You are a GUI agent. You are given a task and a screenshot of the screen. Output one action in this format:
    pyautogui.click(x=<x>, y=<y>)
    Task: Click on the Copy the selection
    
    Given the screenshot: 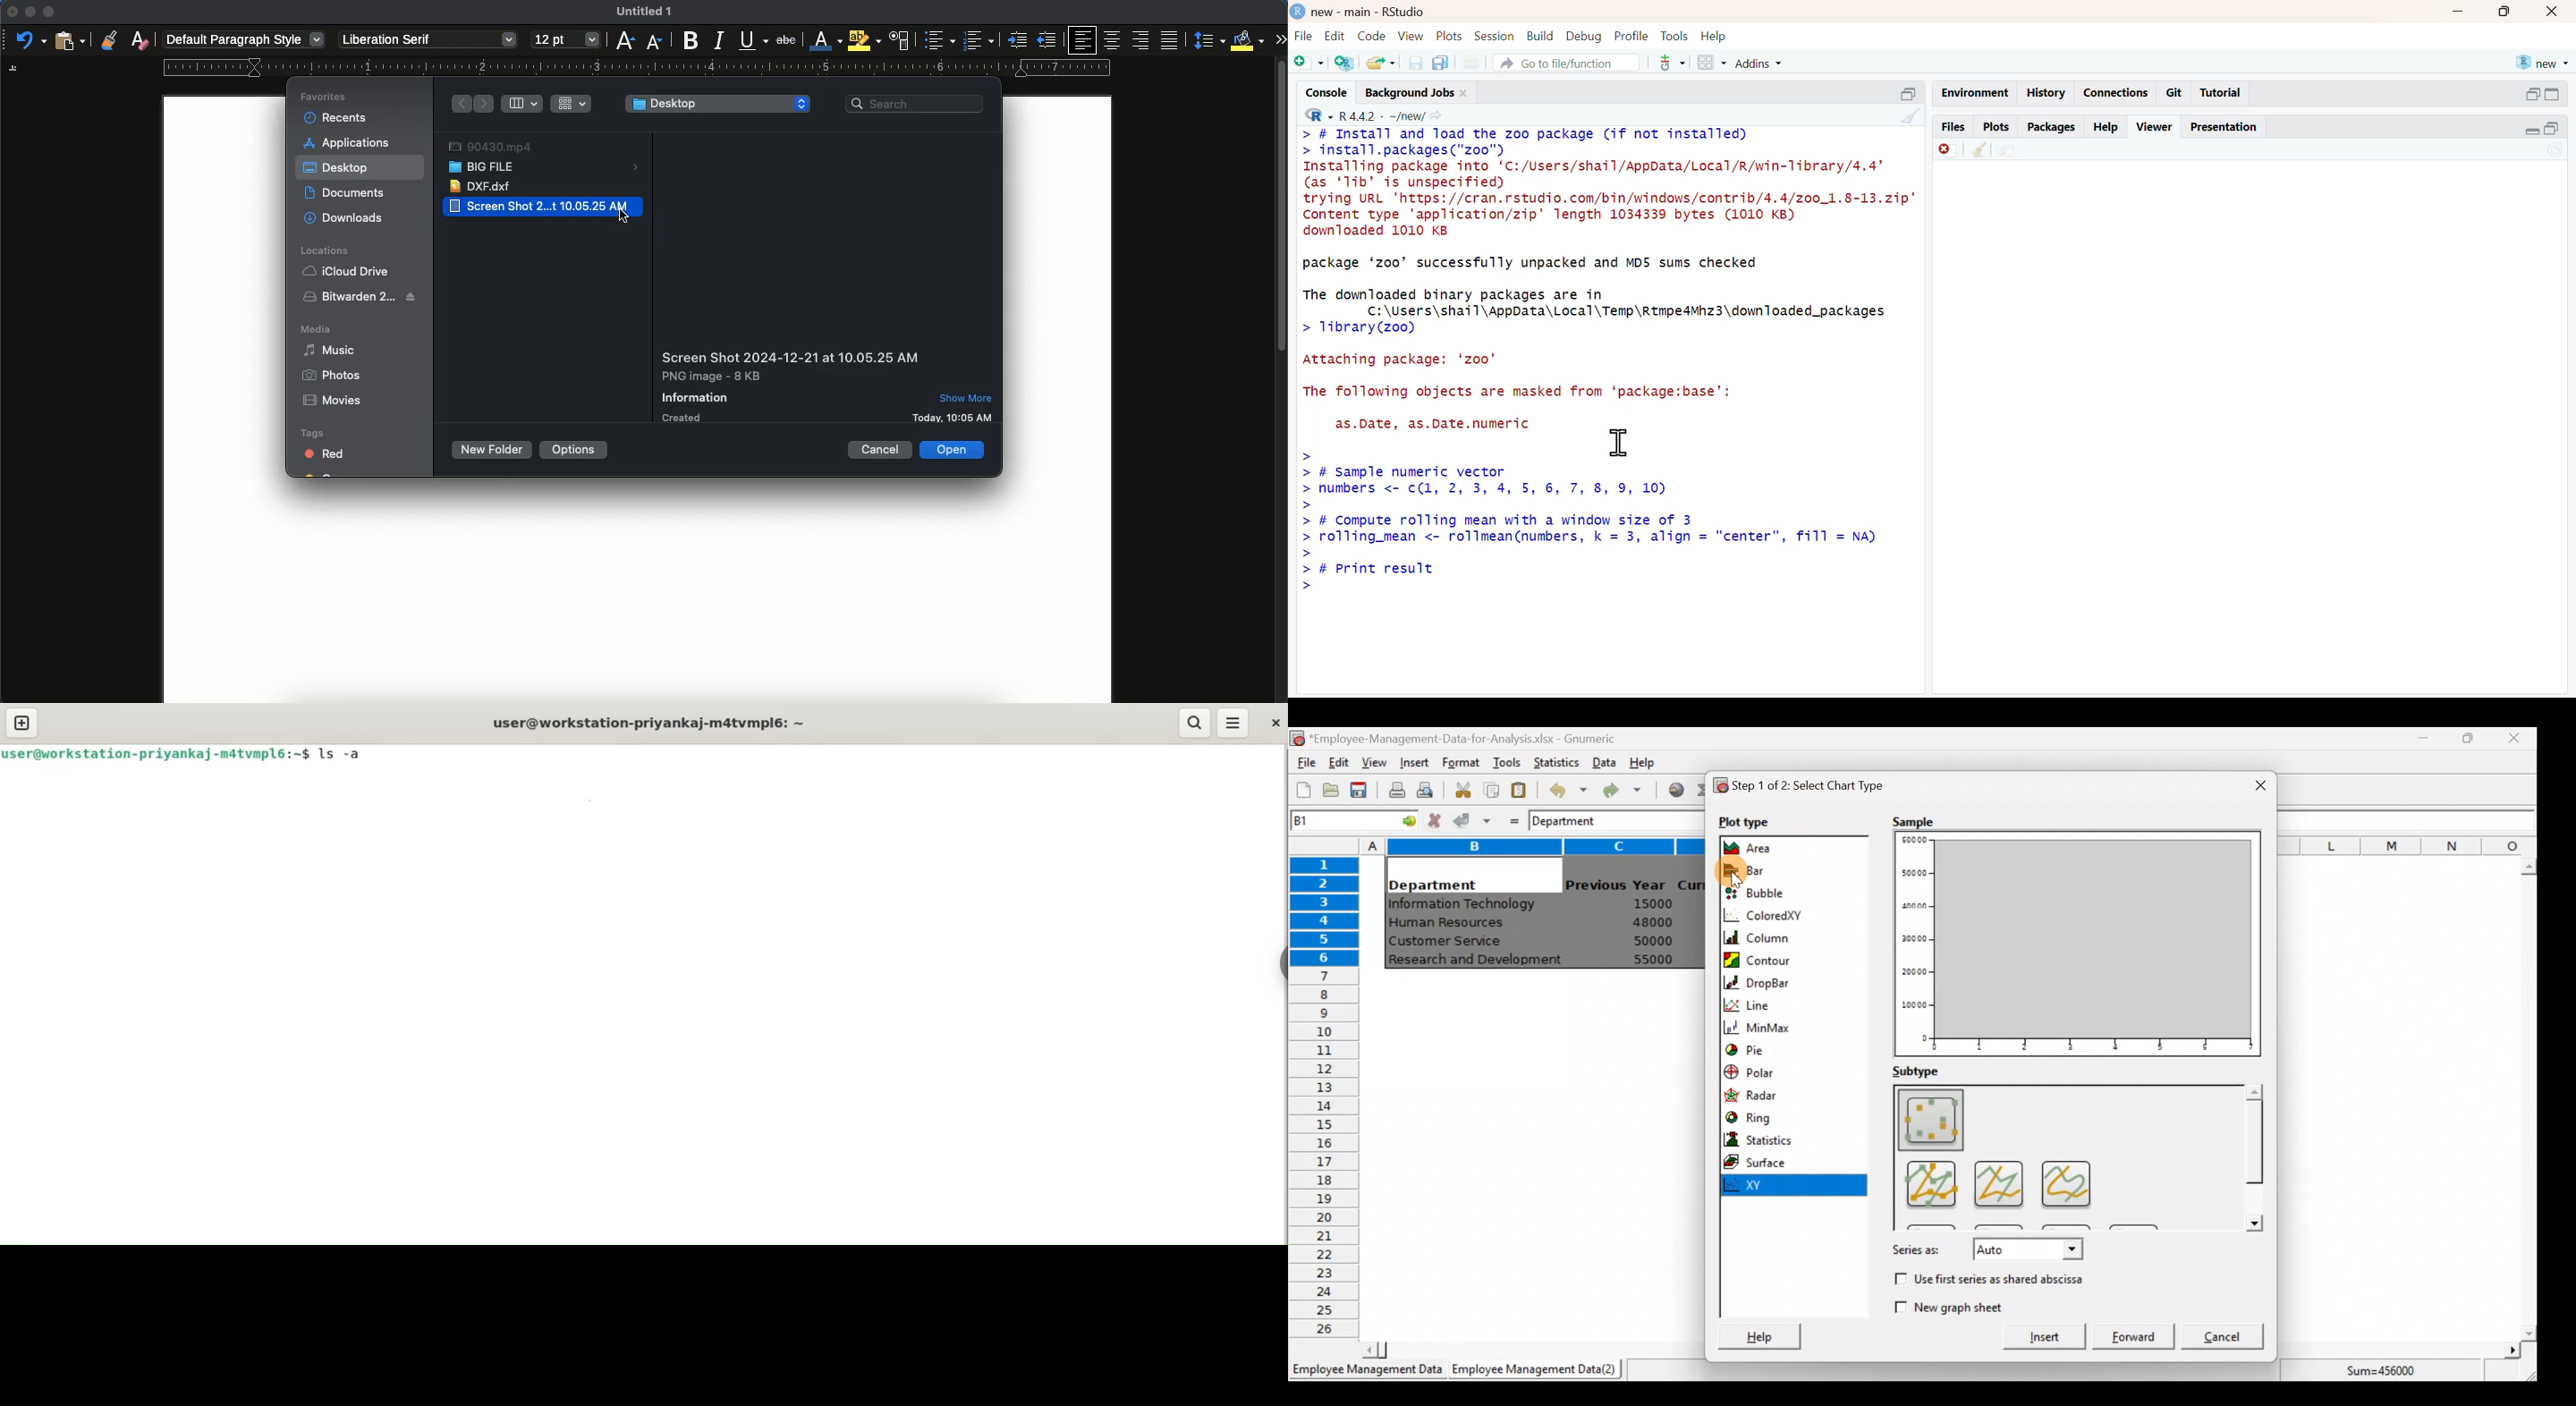 What is the action you would take?
    pyautogui.click(x=1490, y=788)
    